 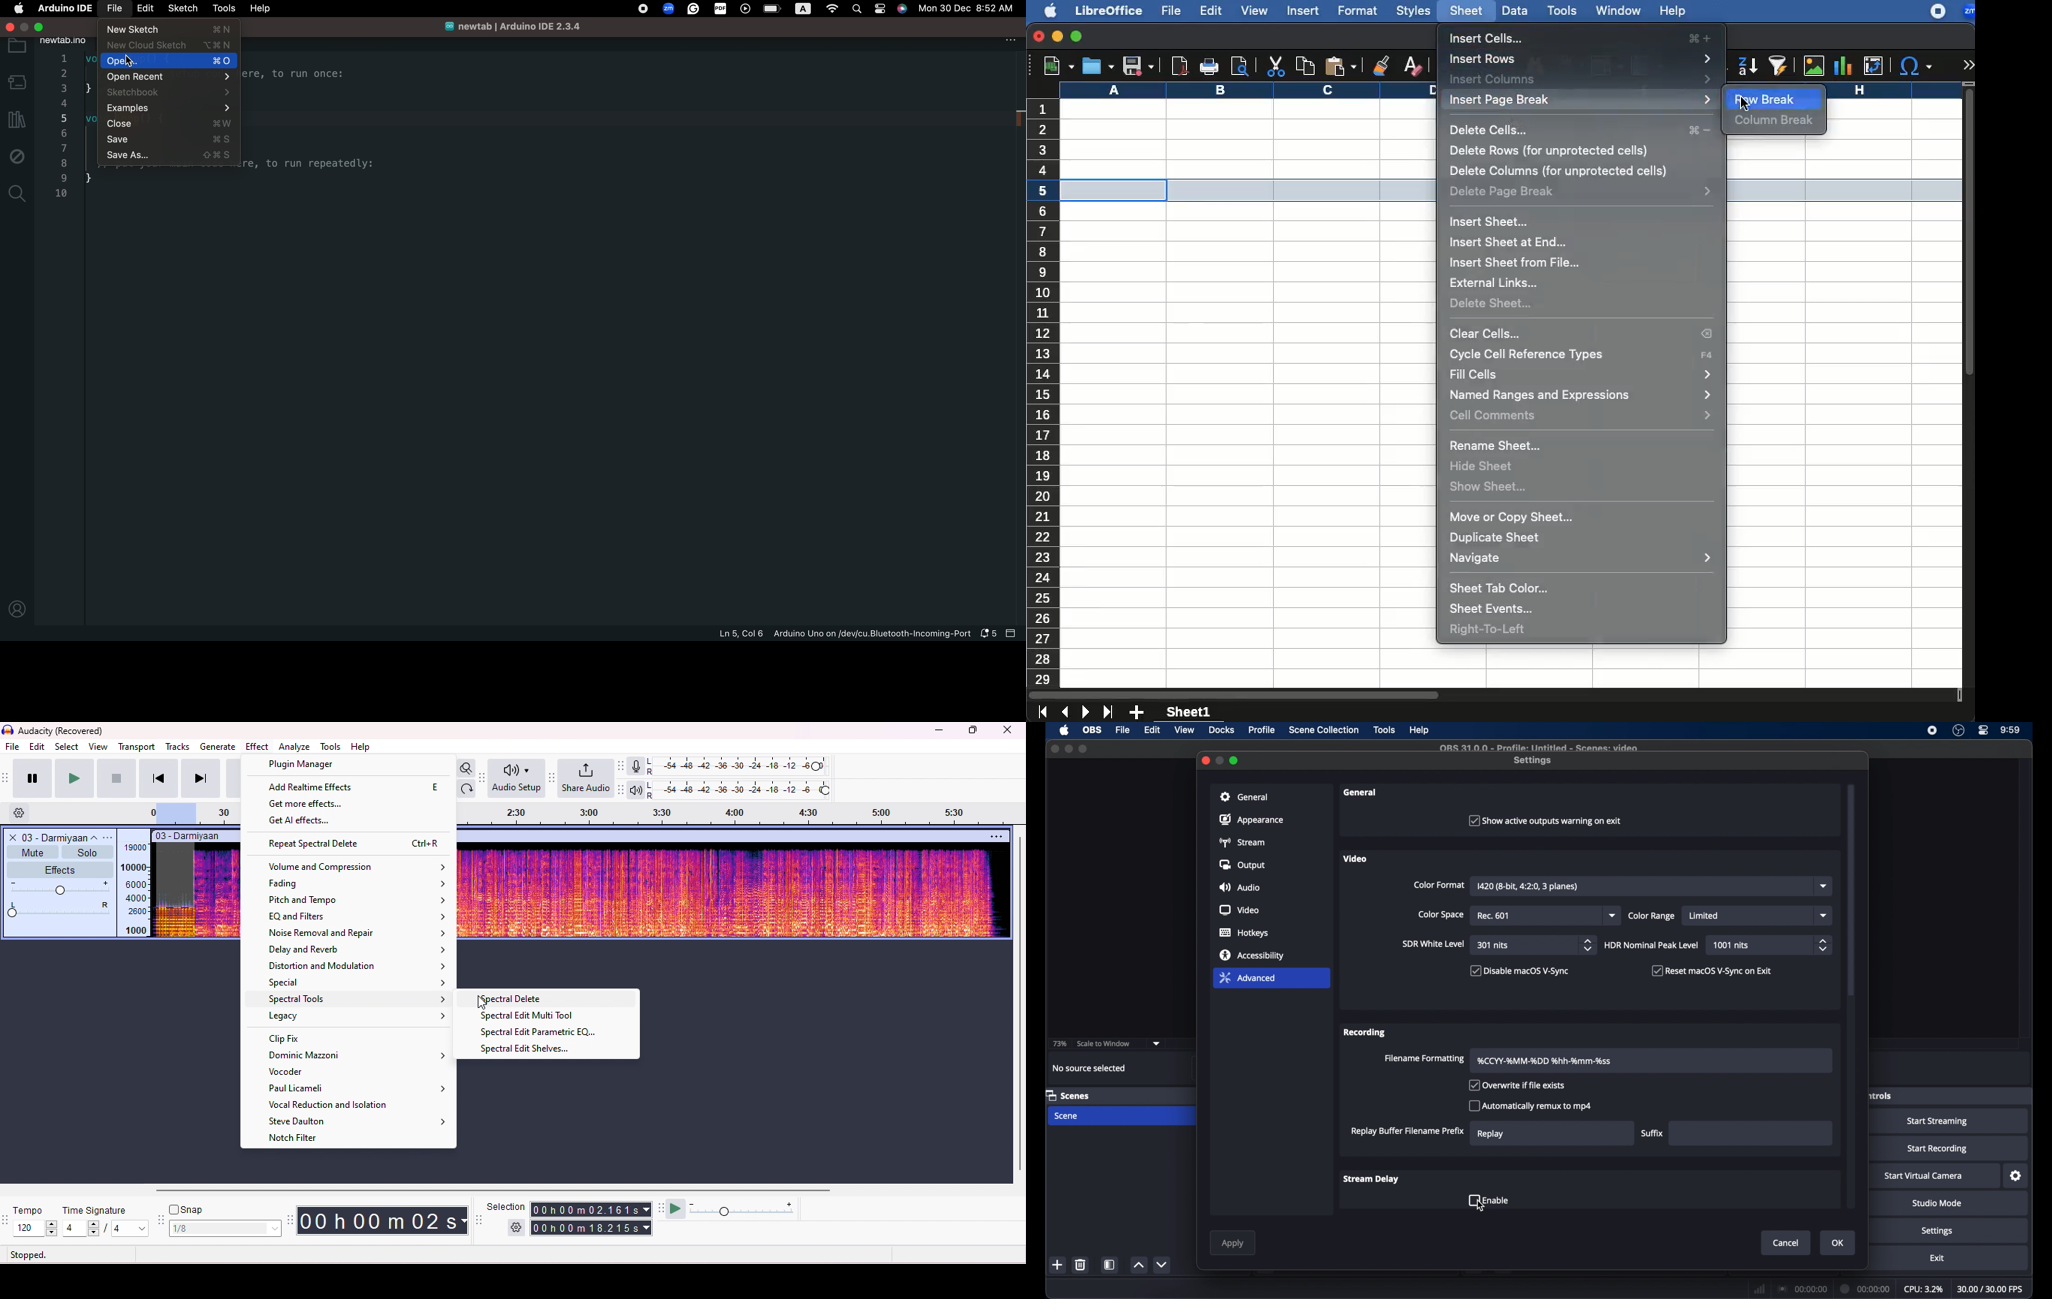 I want to click on minimize, so click(x=1069, y=749).